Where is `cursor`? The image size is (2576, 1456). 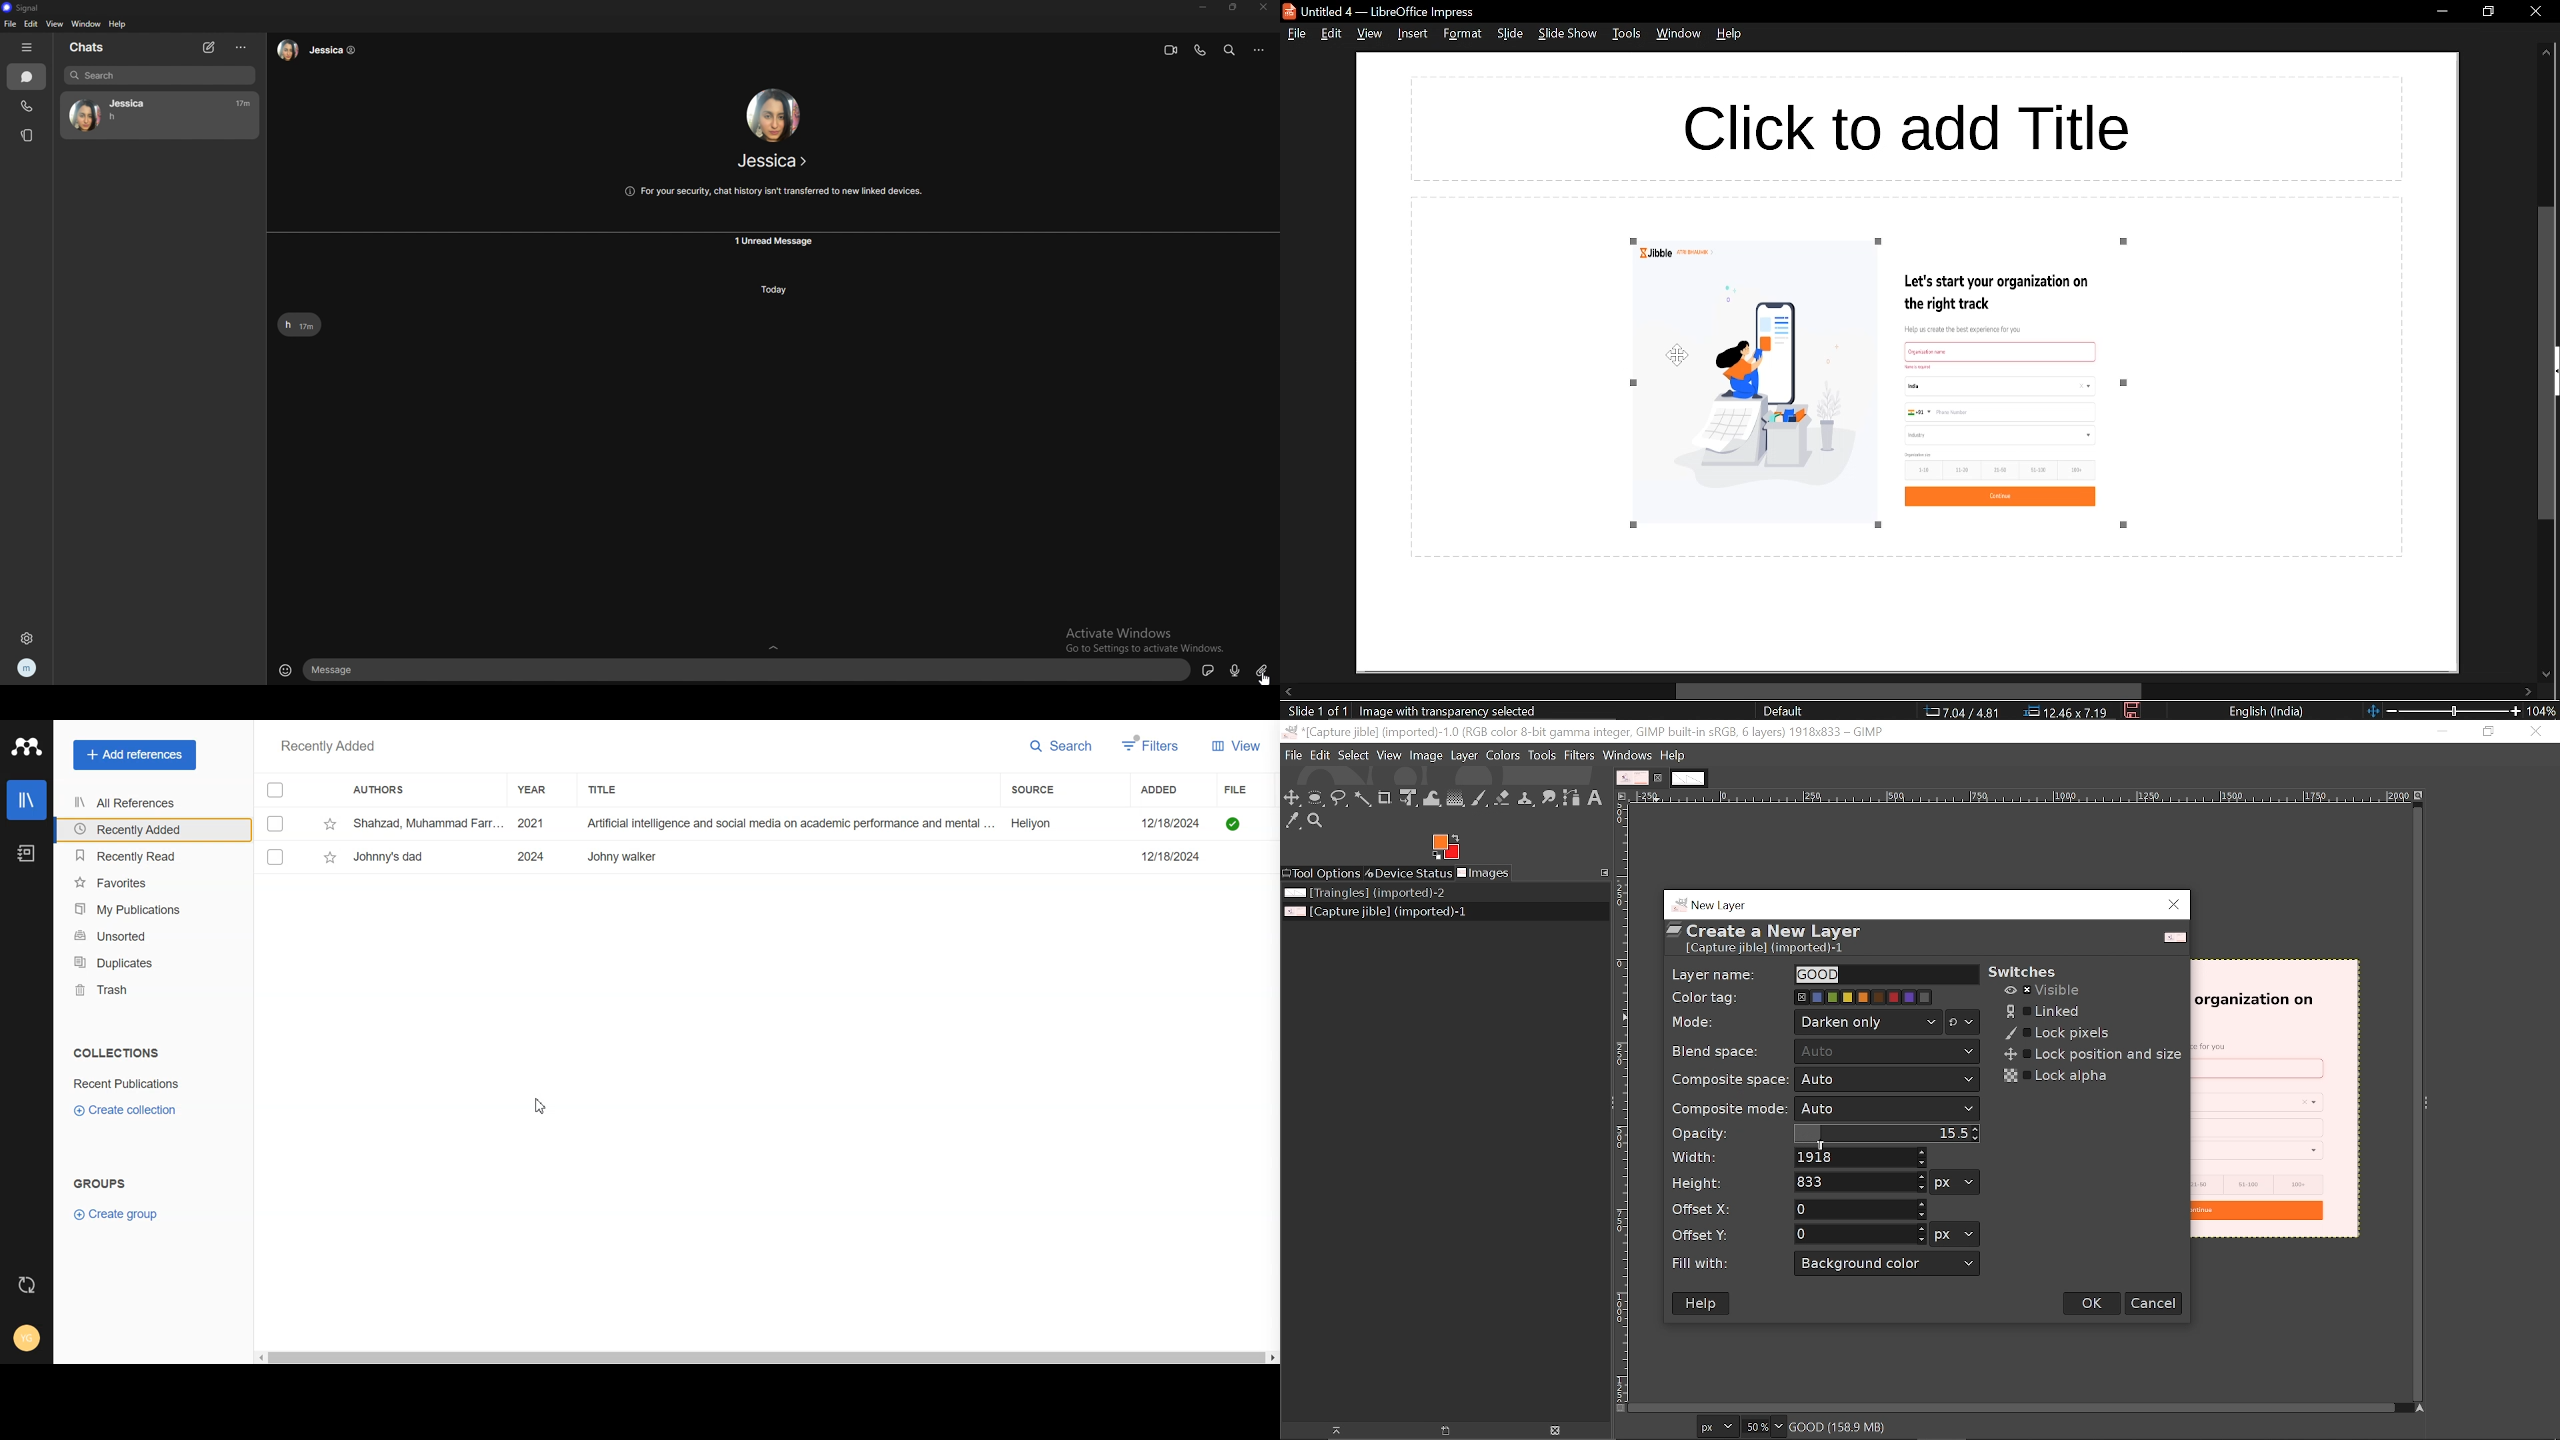 cursor is located at coordinates (1679, 356).